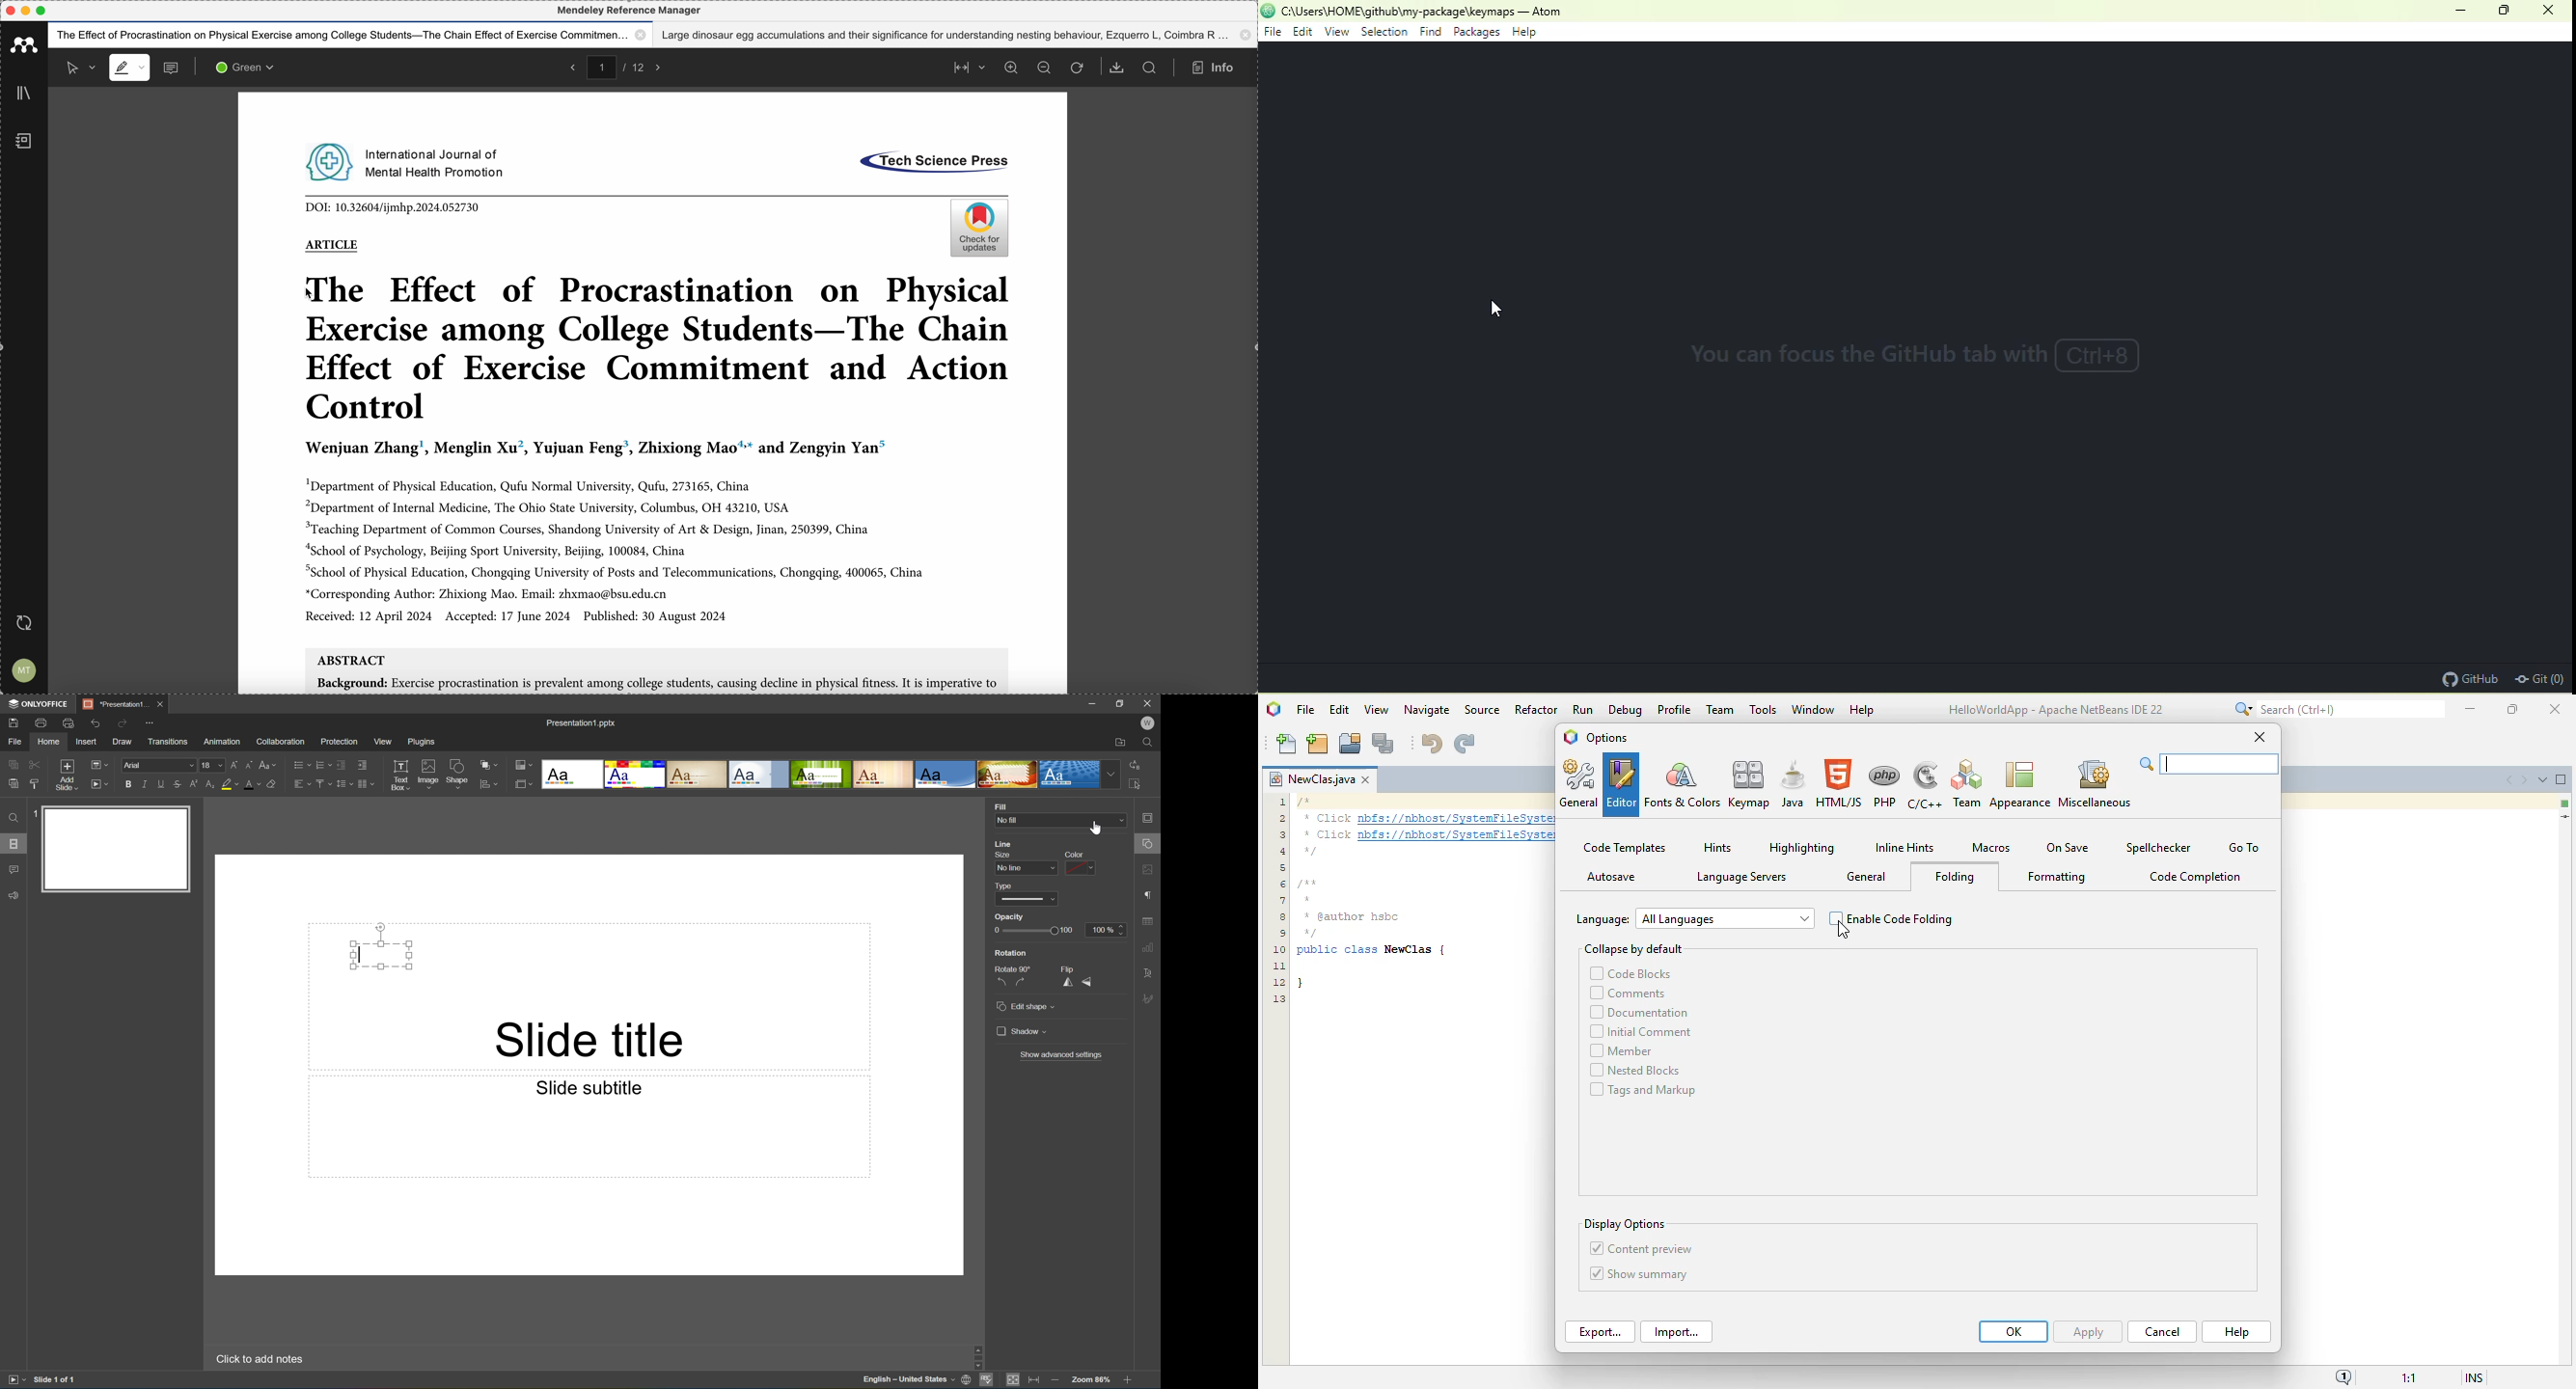  What do you see at coordinates (967, 67) in the screenshot?
I see `align page` at bounding box center [967, 67].